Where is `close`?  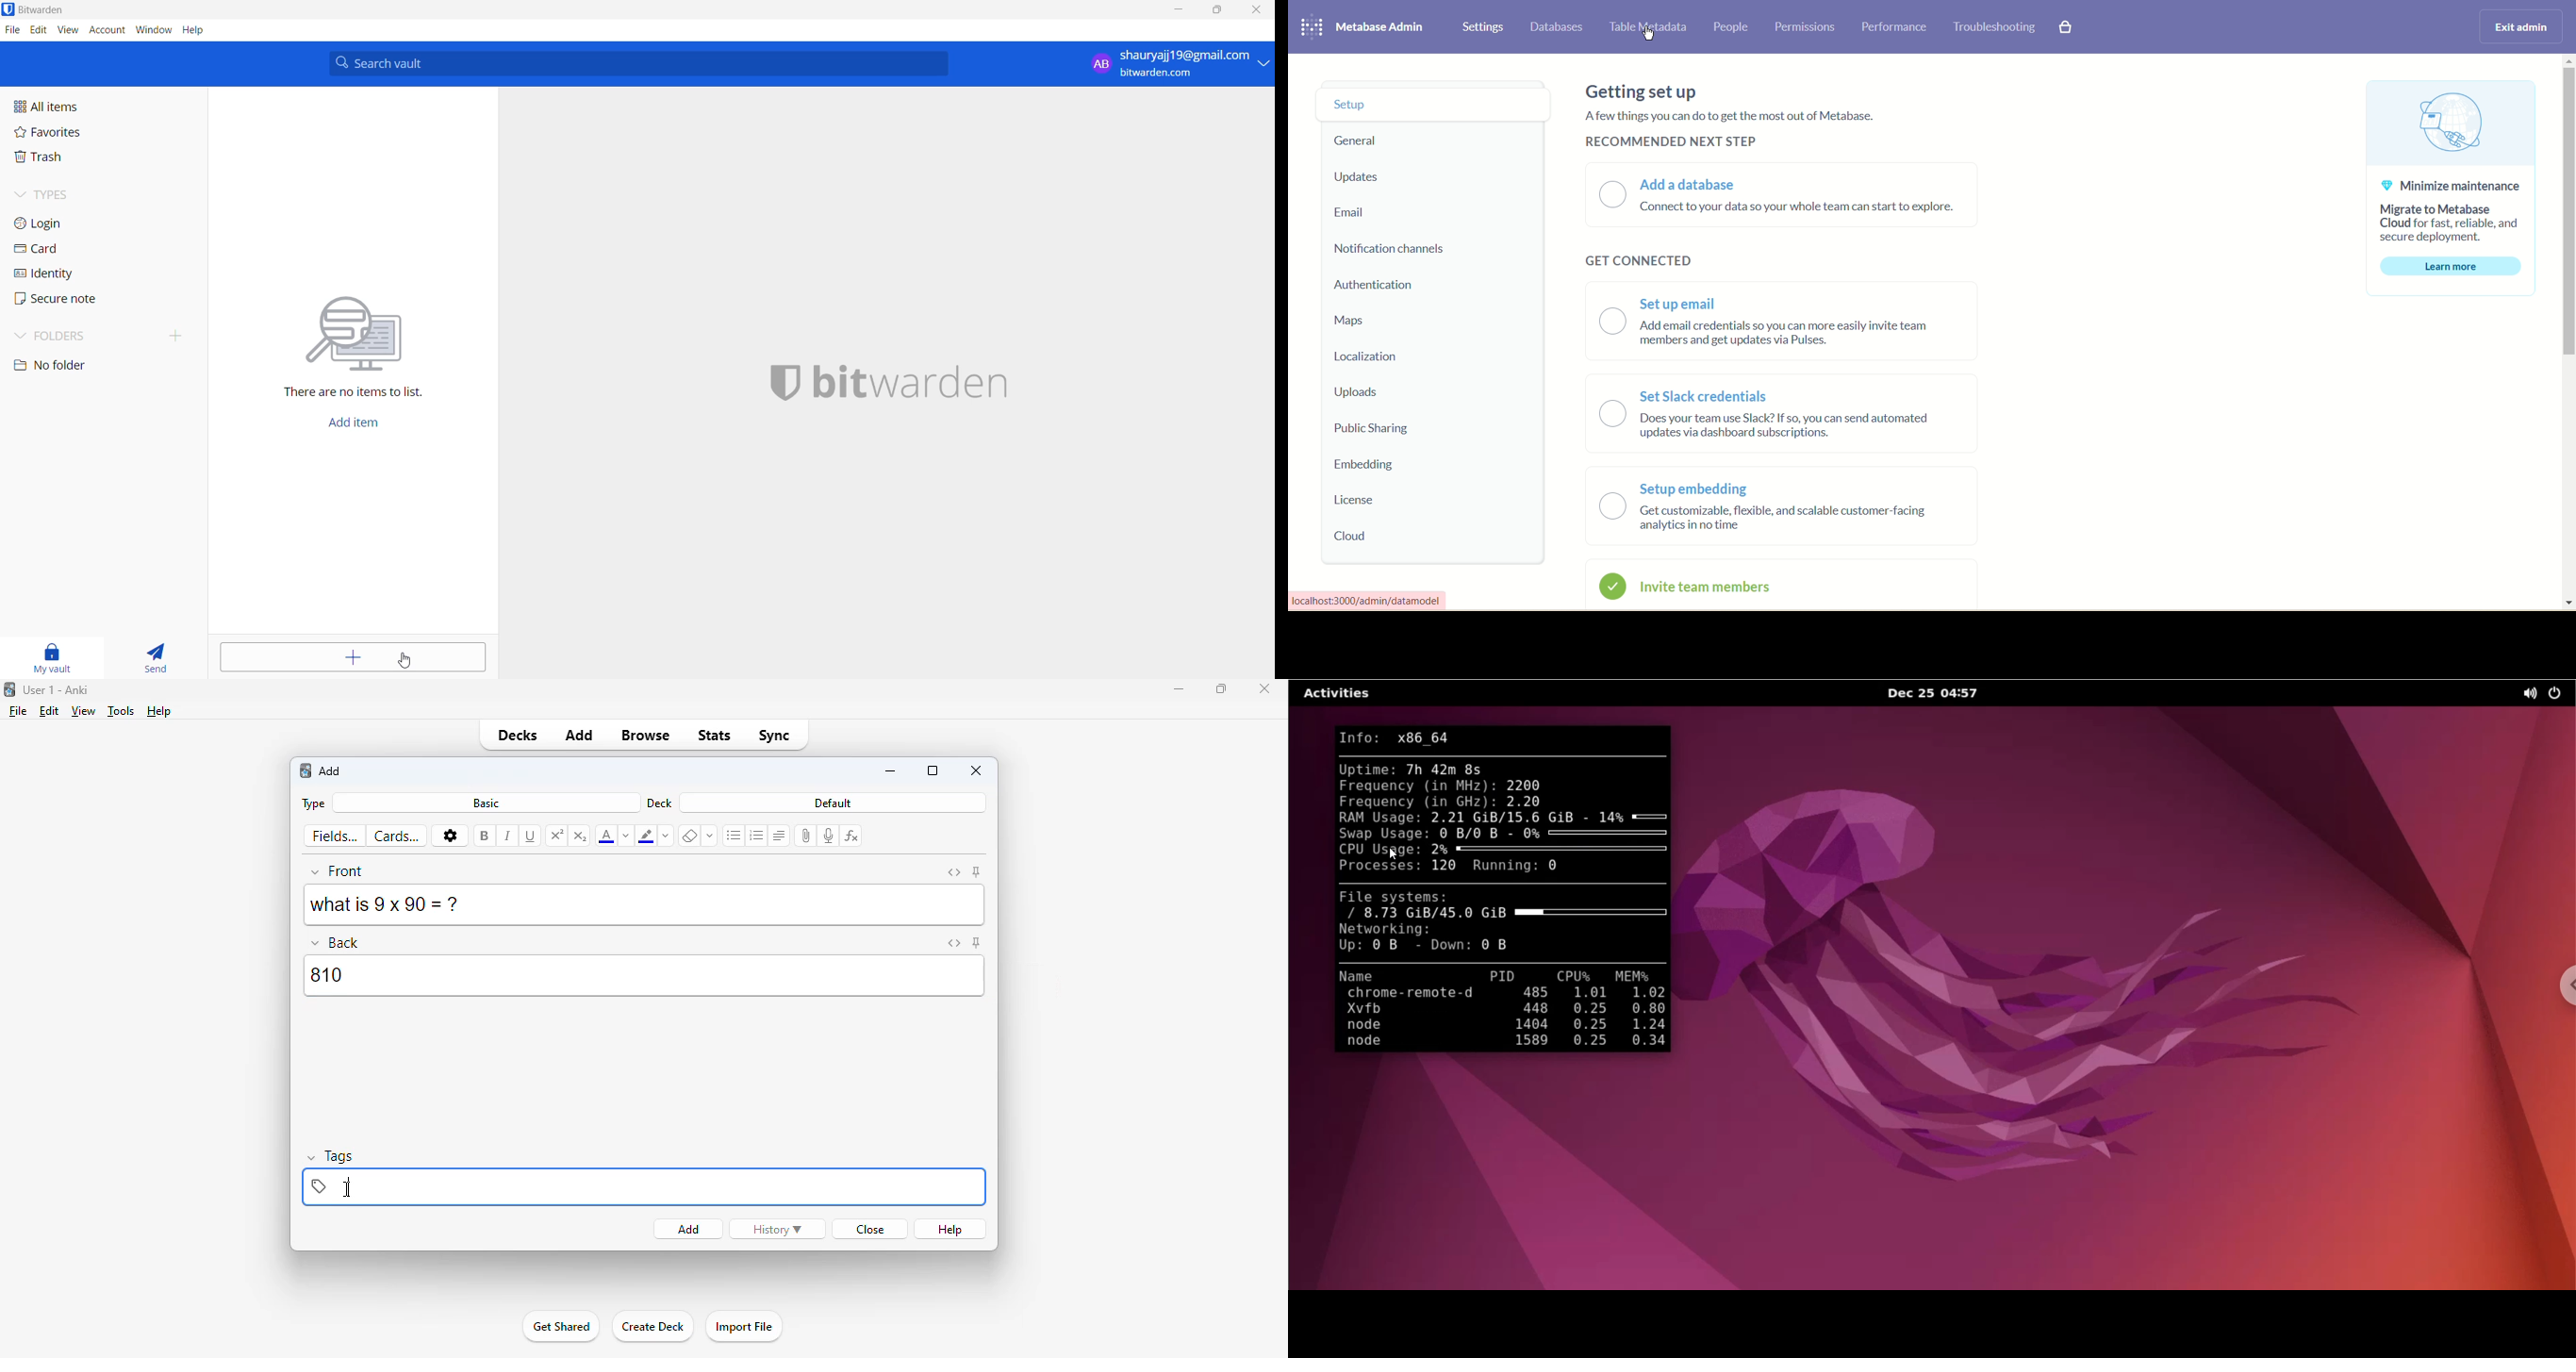
close is located at coordinates (1264, 688).